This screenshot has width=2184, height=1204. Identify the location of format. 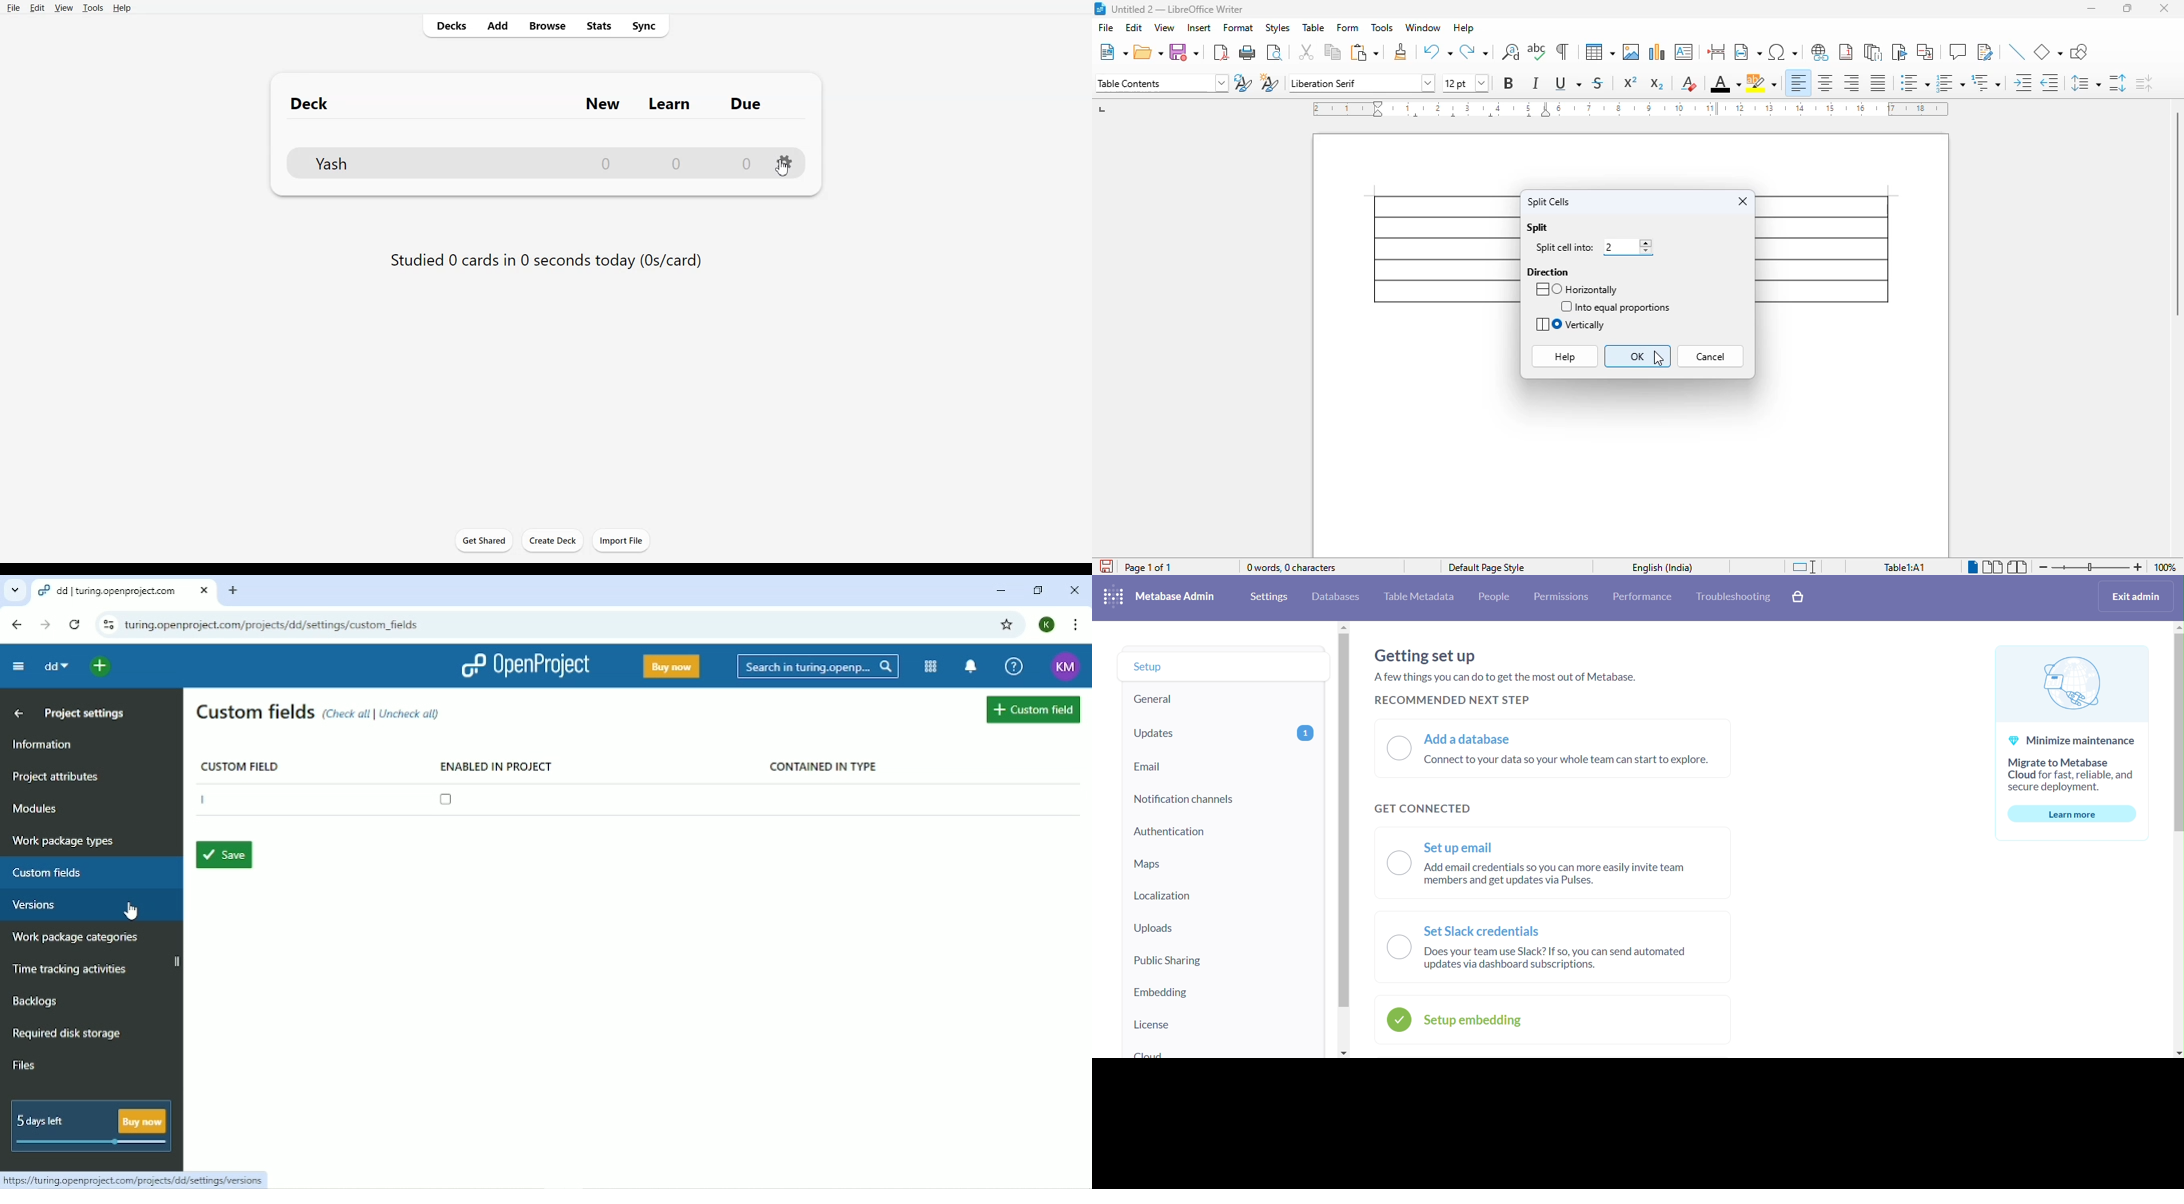
(1239, 27).